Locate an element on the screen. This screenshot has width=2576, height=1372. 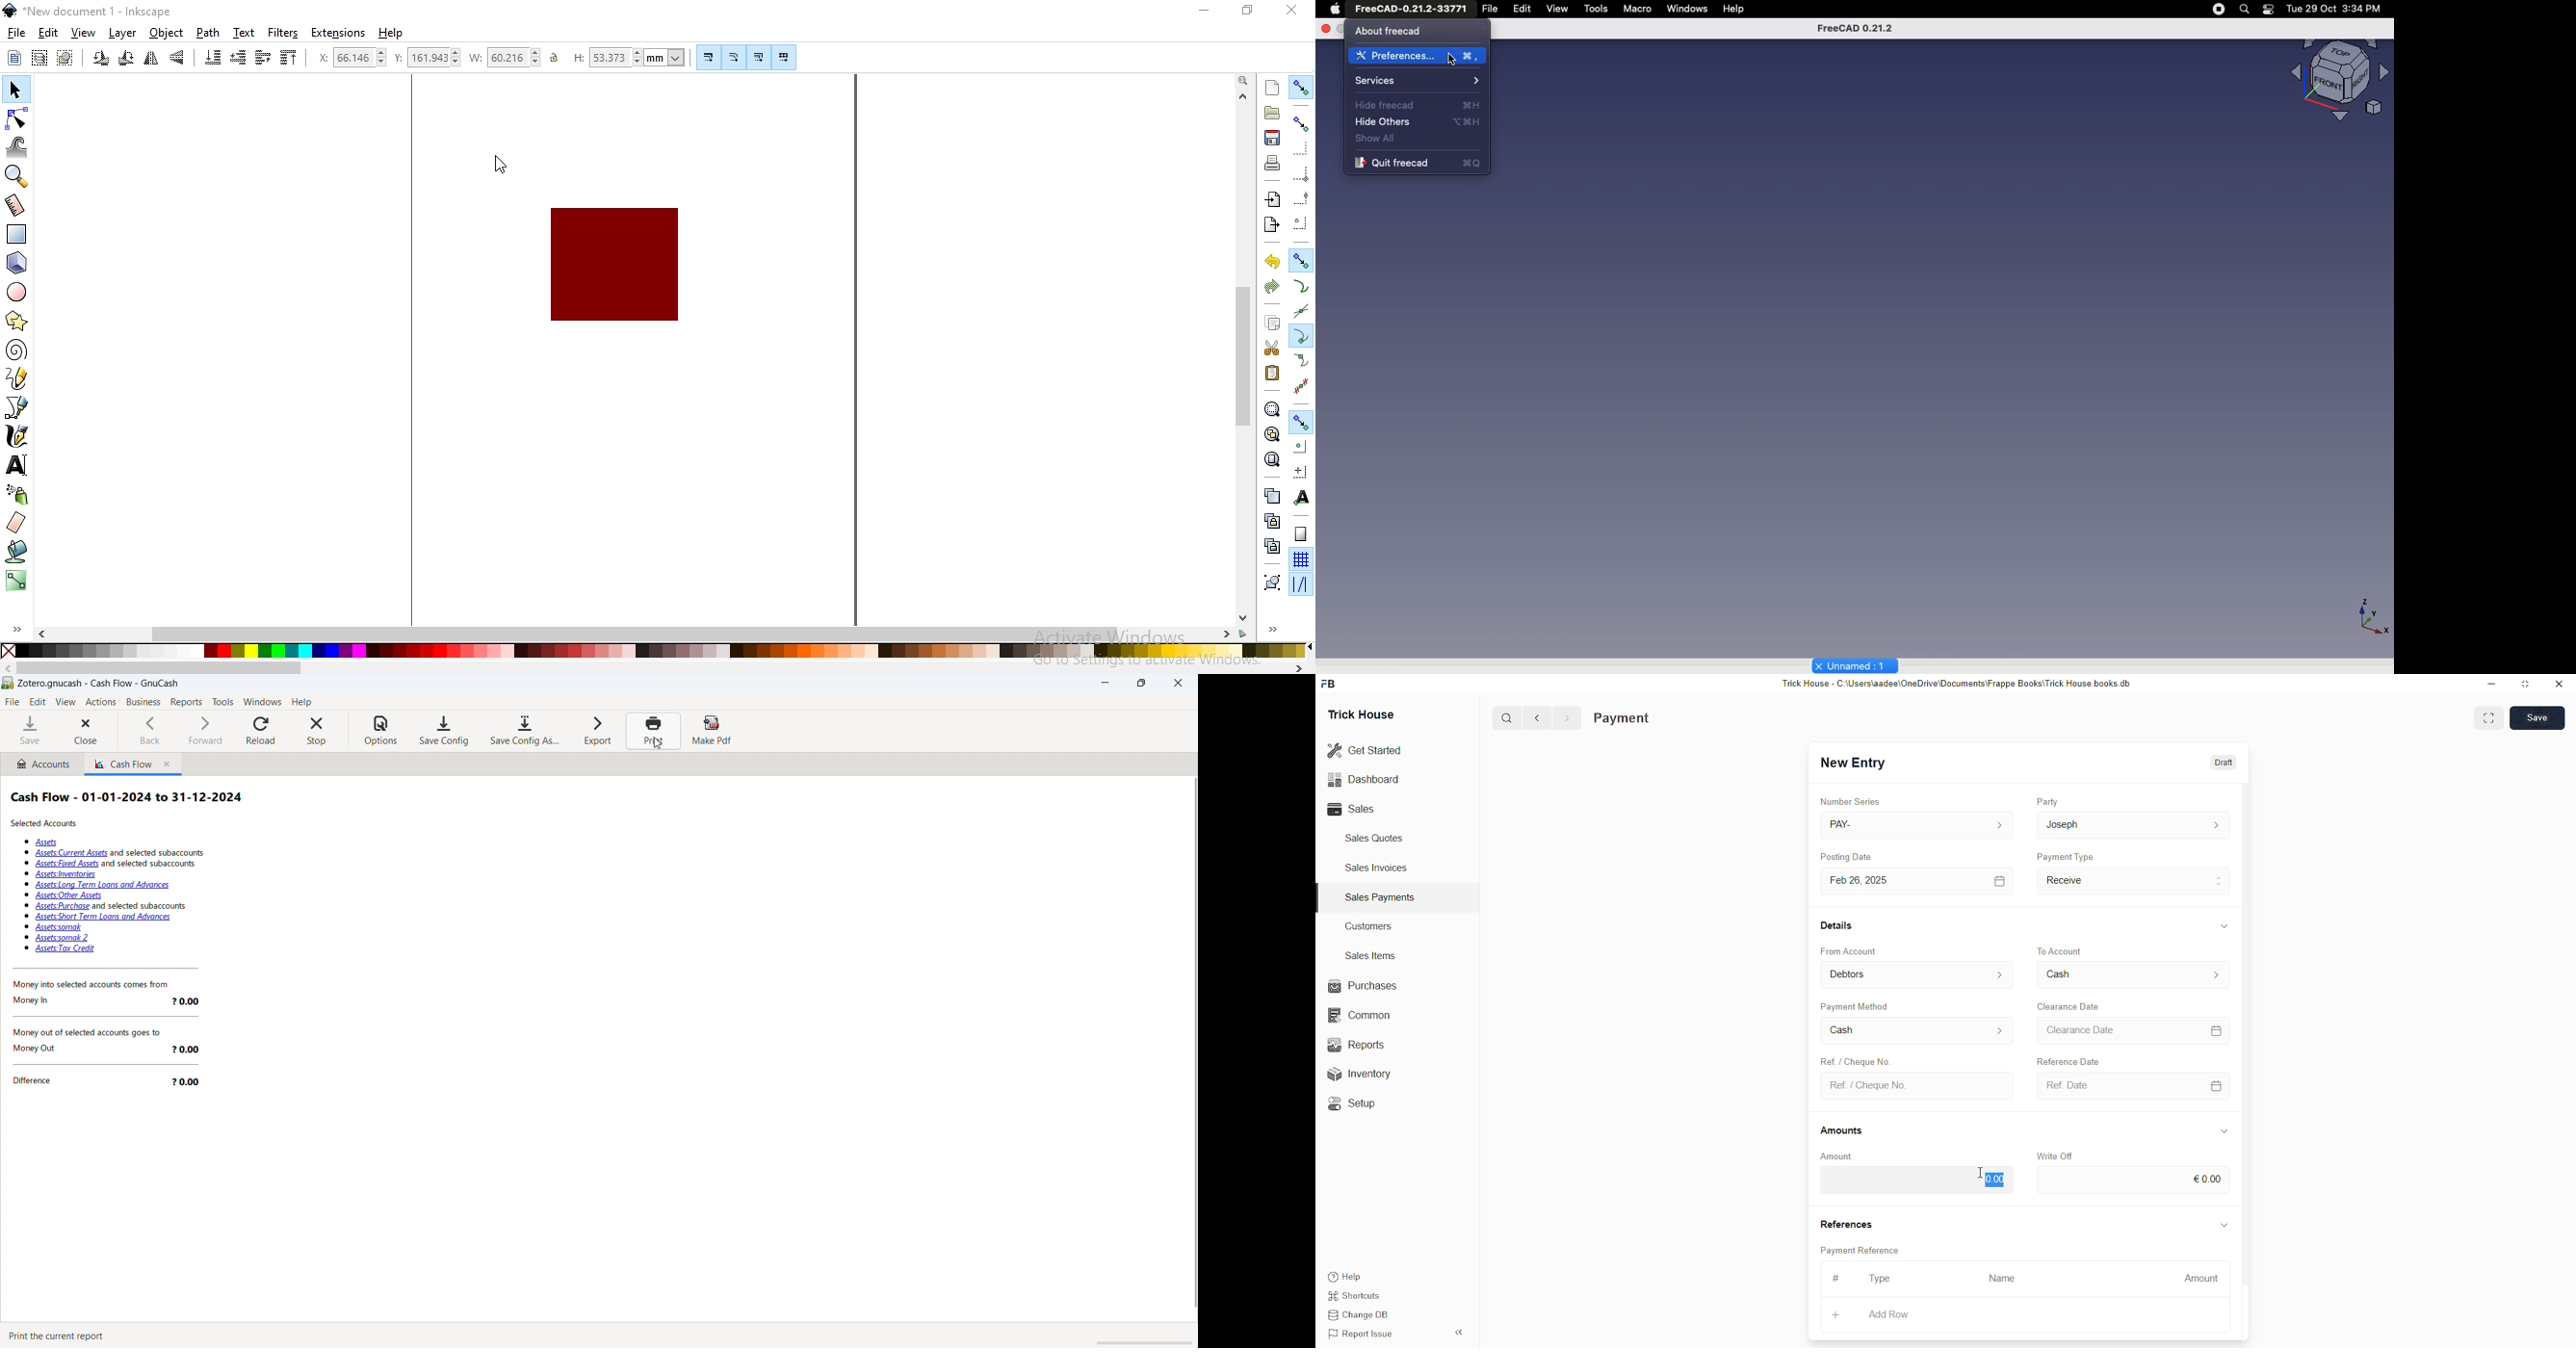
Clearance Date is located at coordinates (2134, 1030).